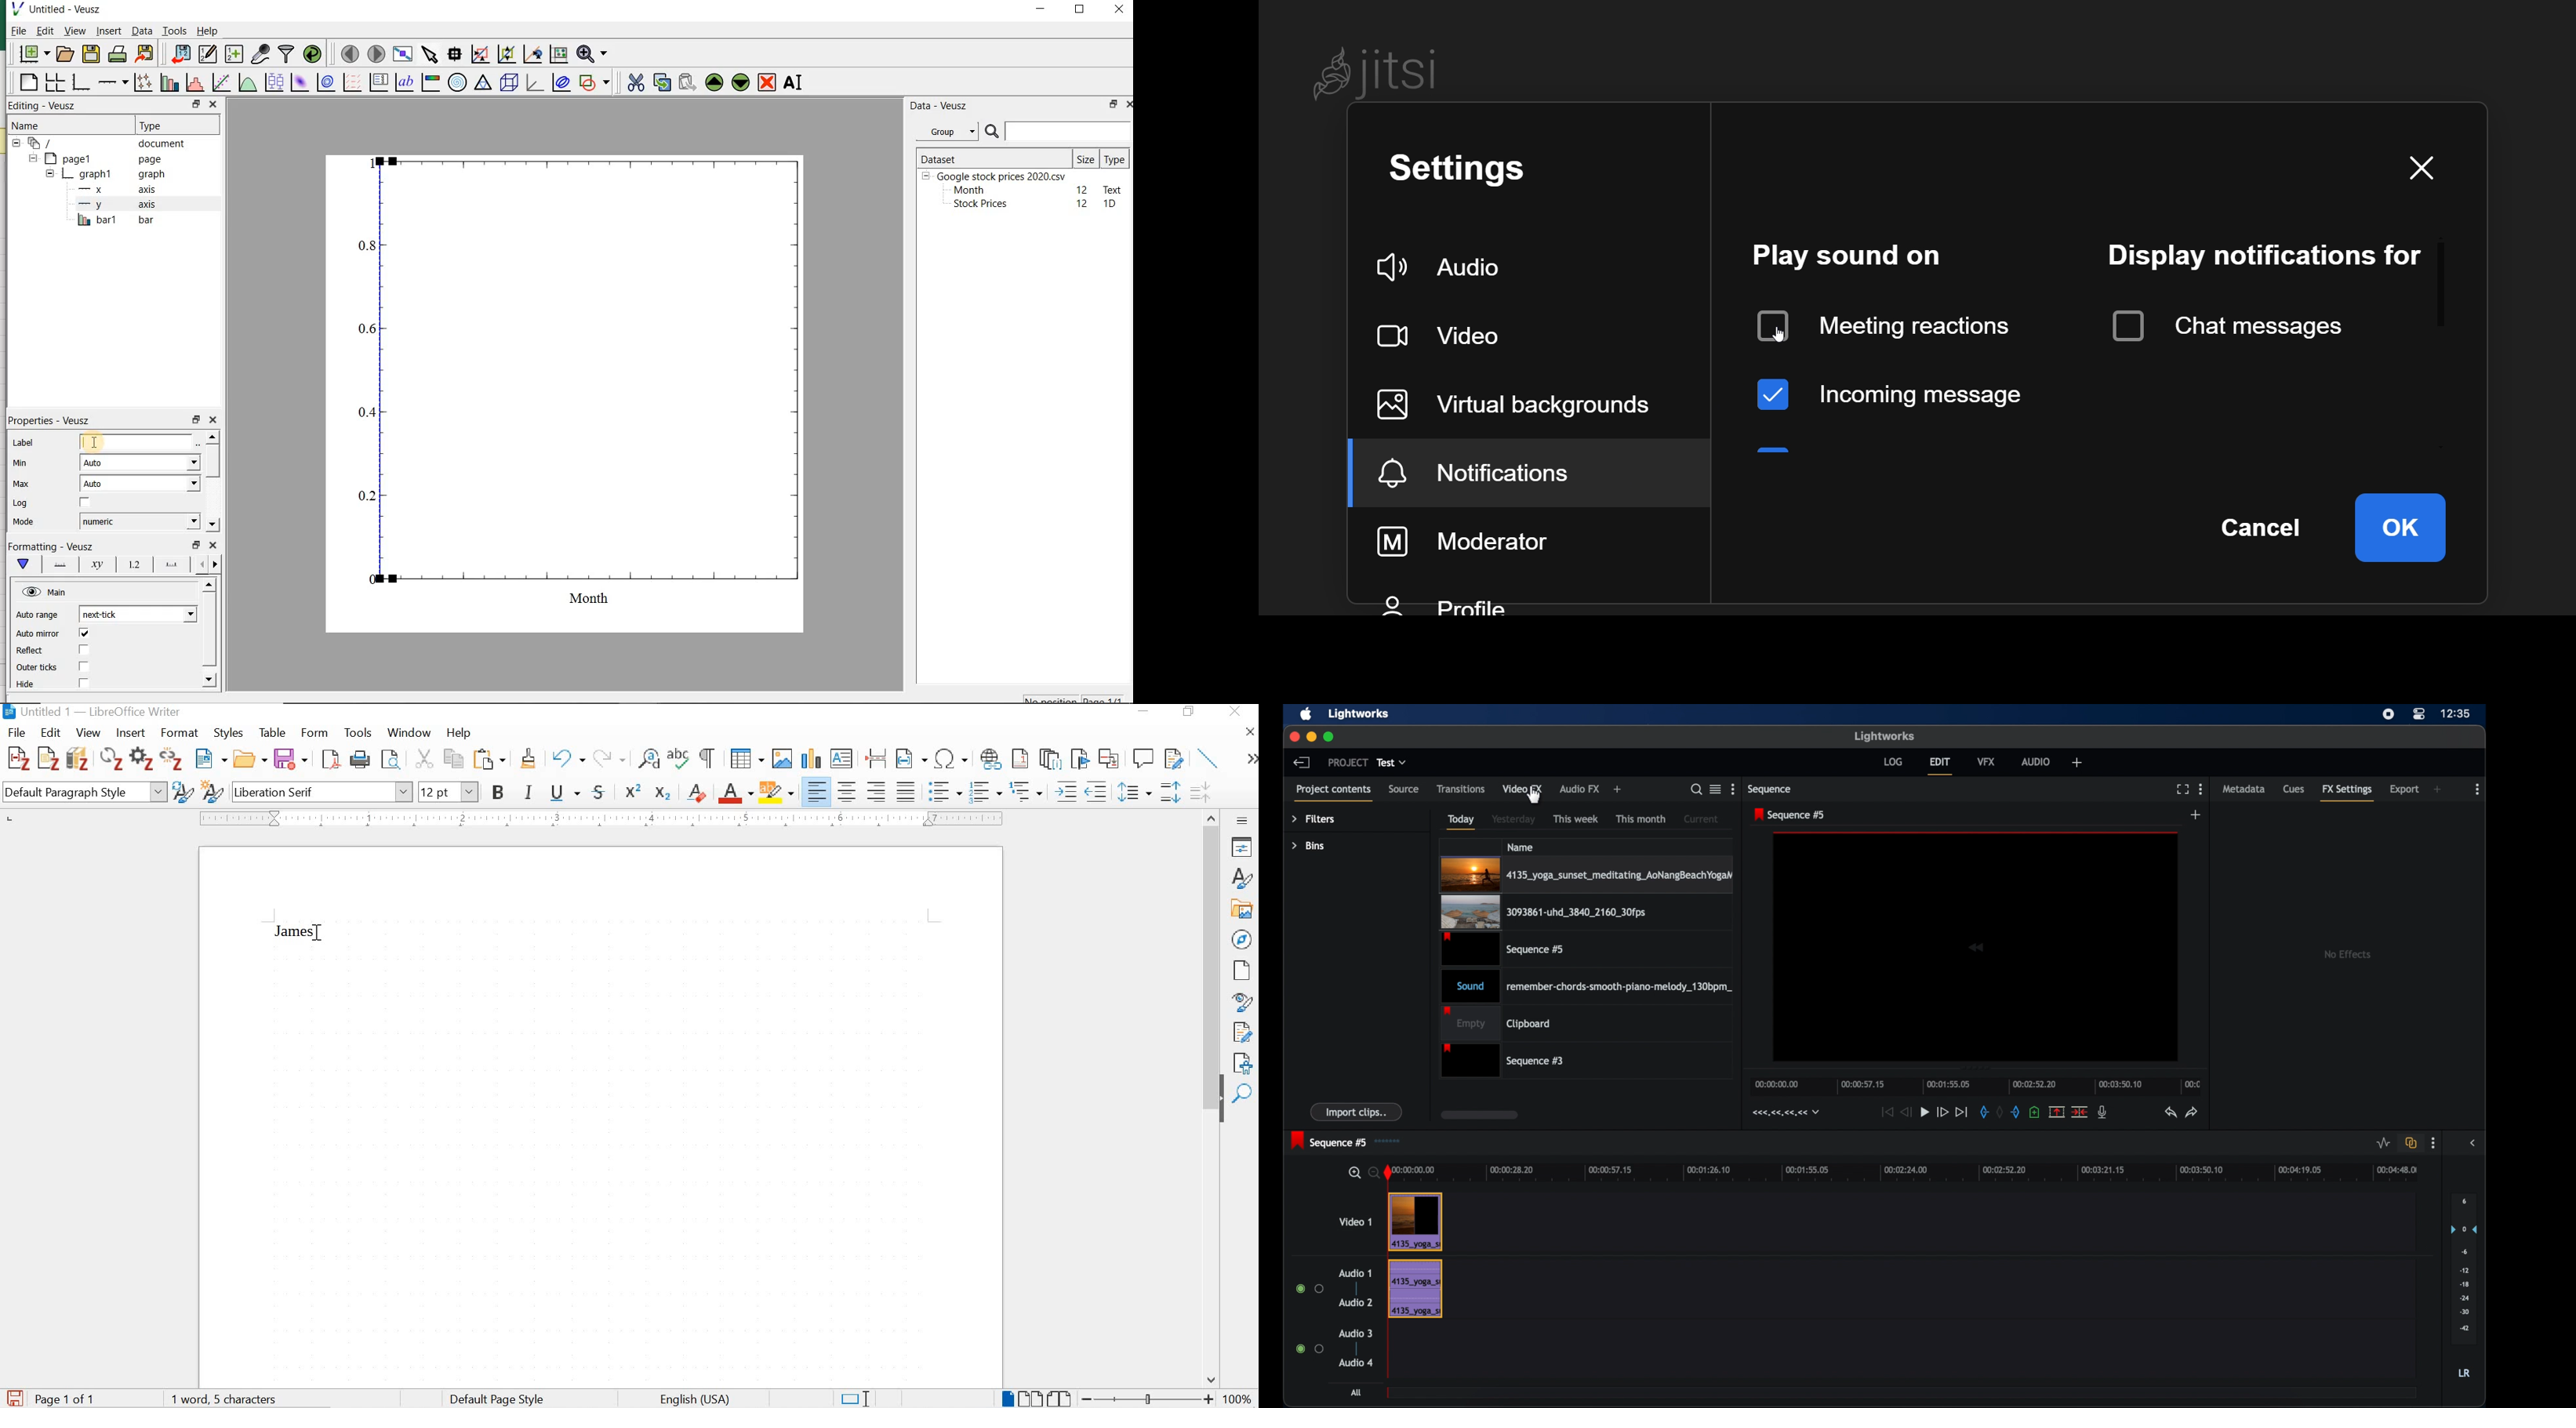 The height and width of the screenshot is (1428, 2576). Describe the element at coordinates (140, 463) in the screenshot. I see `Auto` at that location.